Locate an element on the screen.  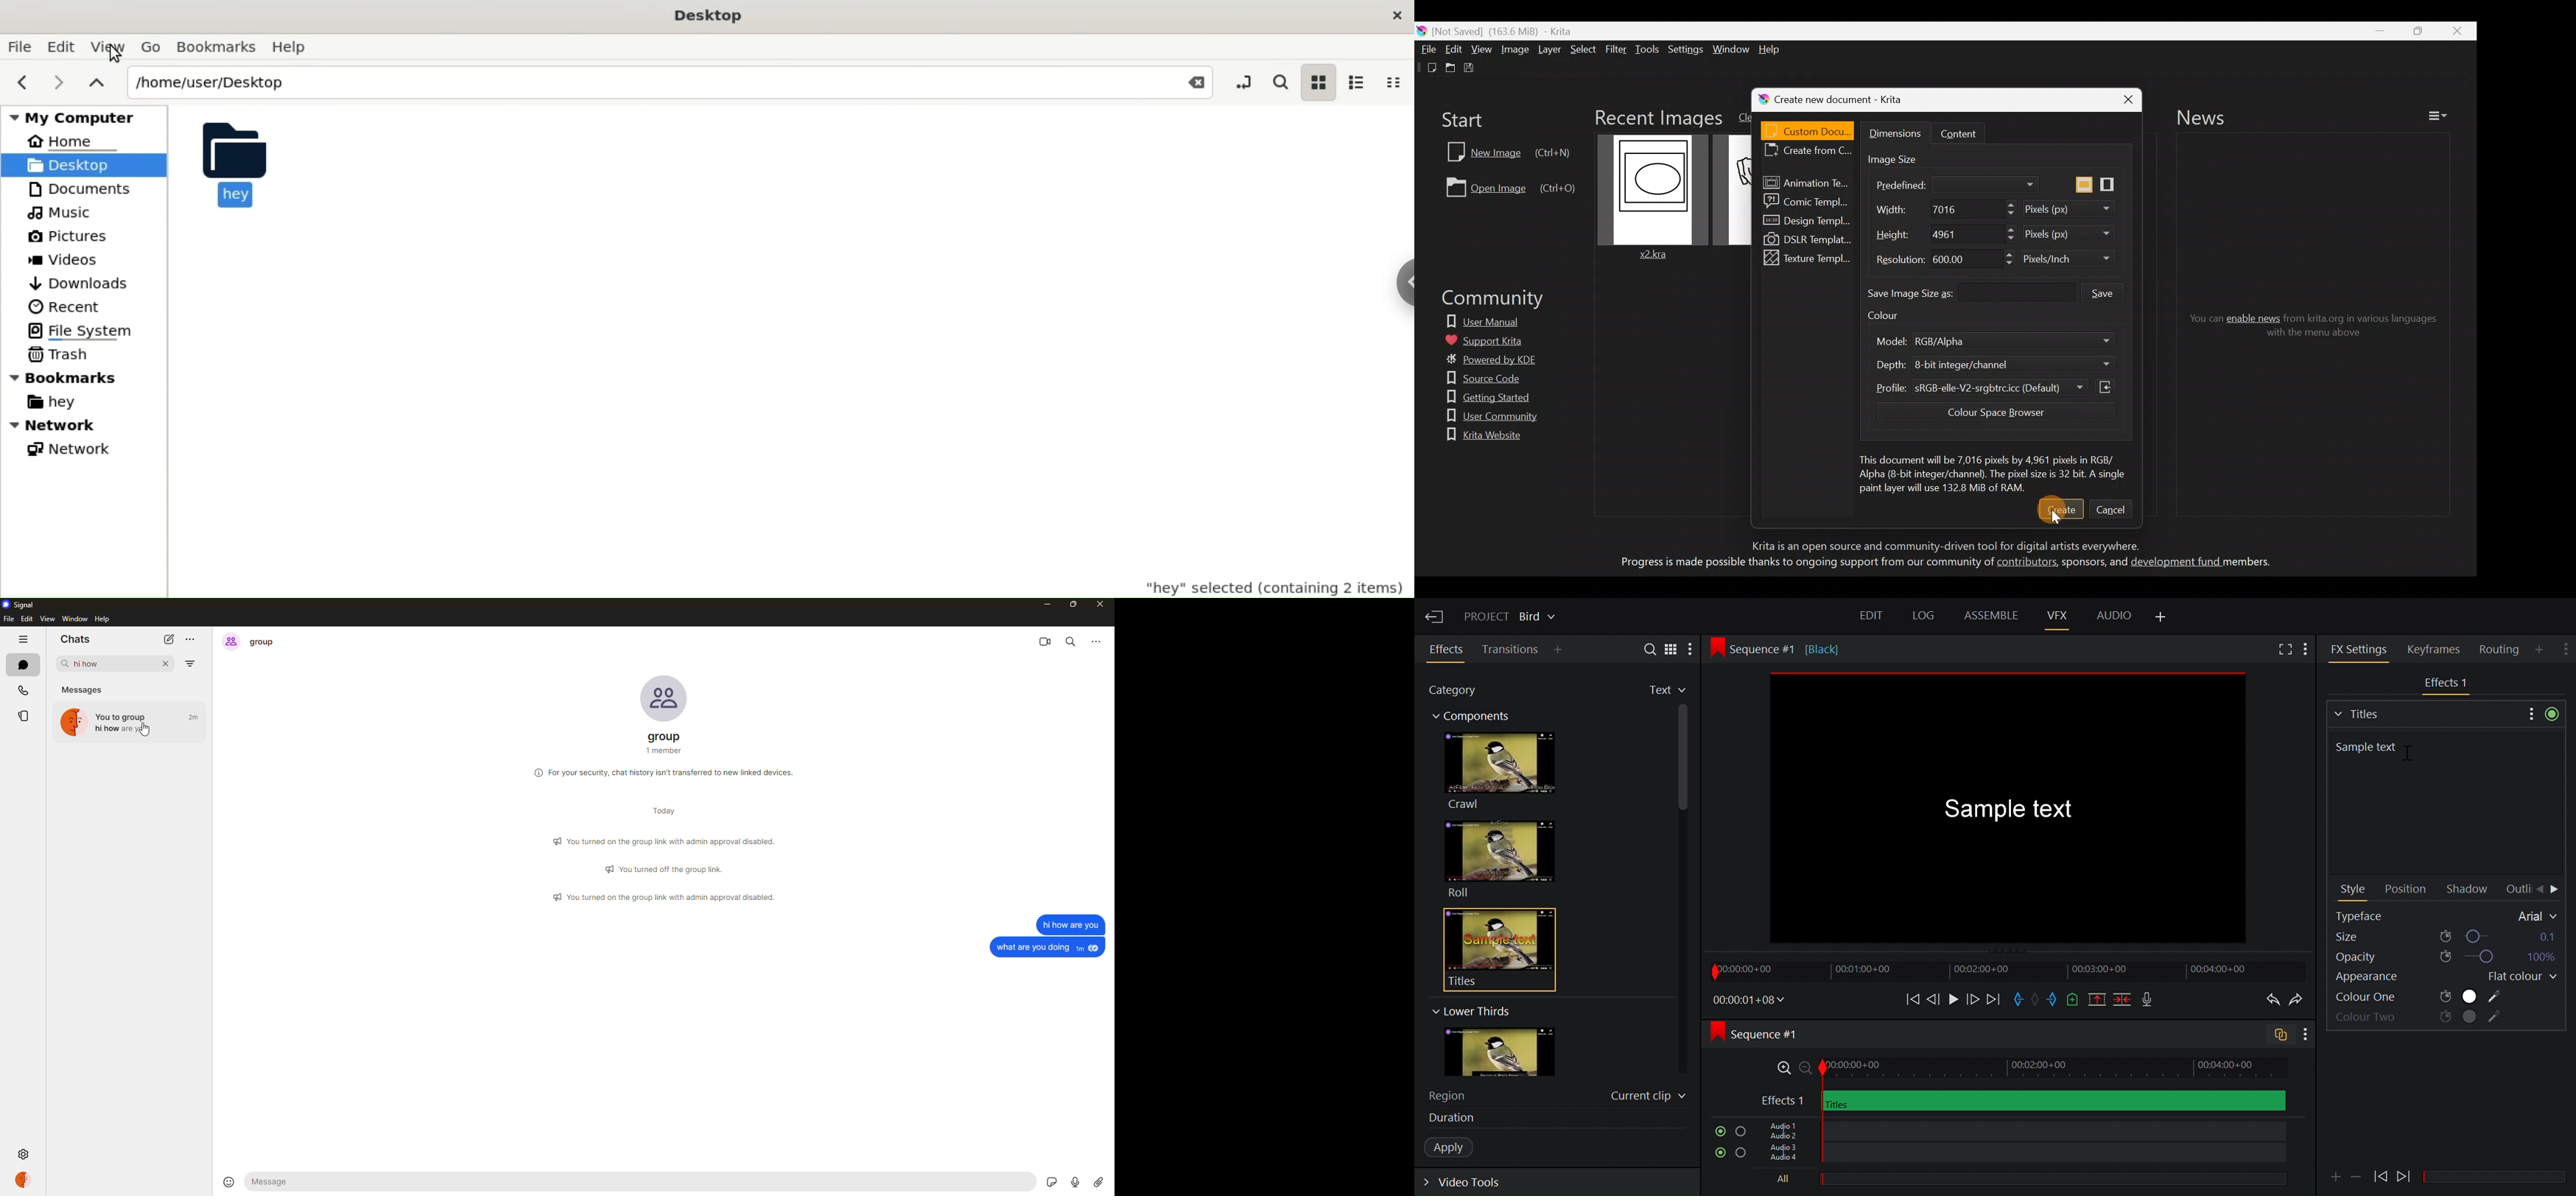
Powered by KDE is located at coordinates (1496, 362).